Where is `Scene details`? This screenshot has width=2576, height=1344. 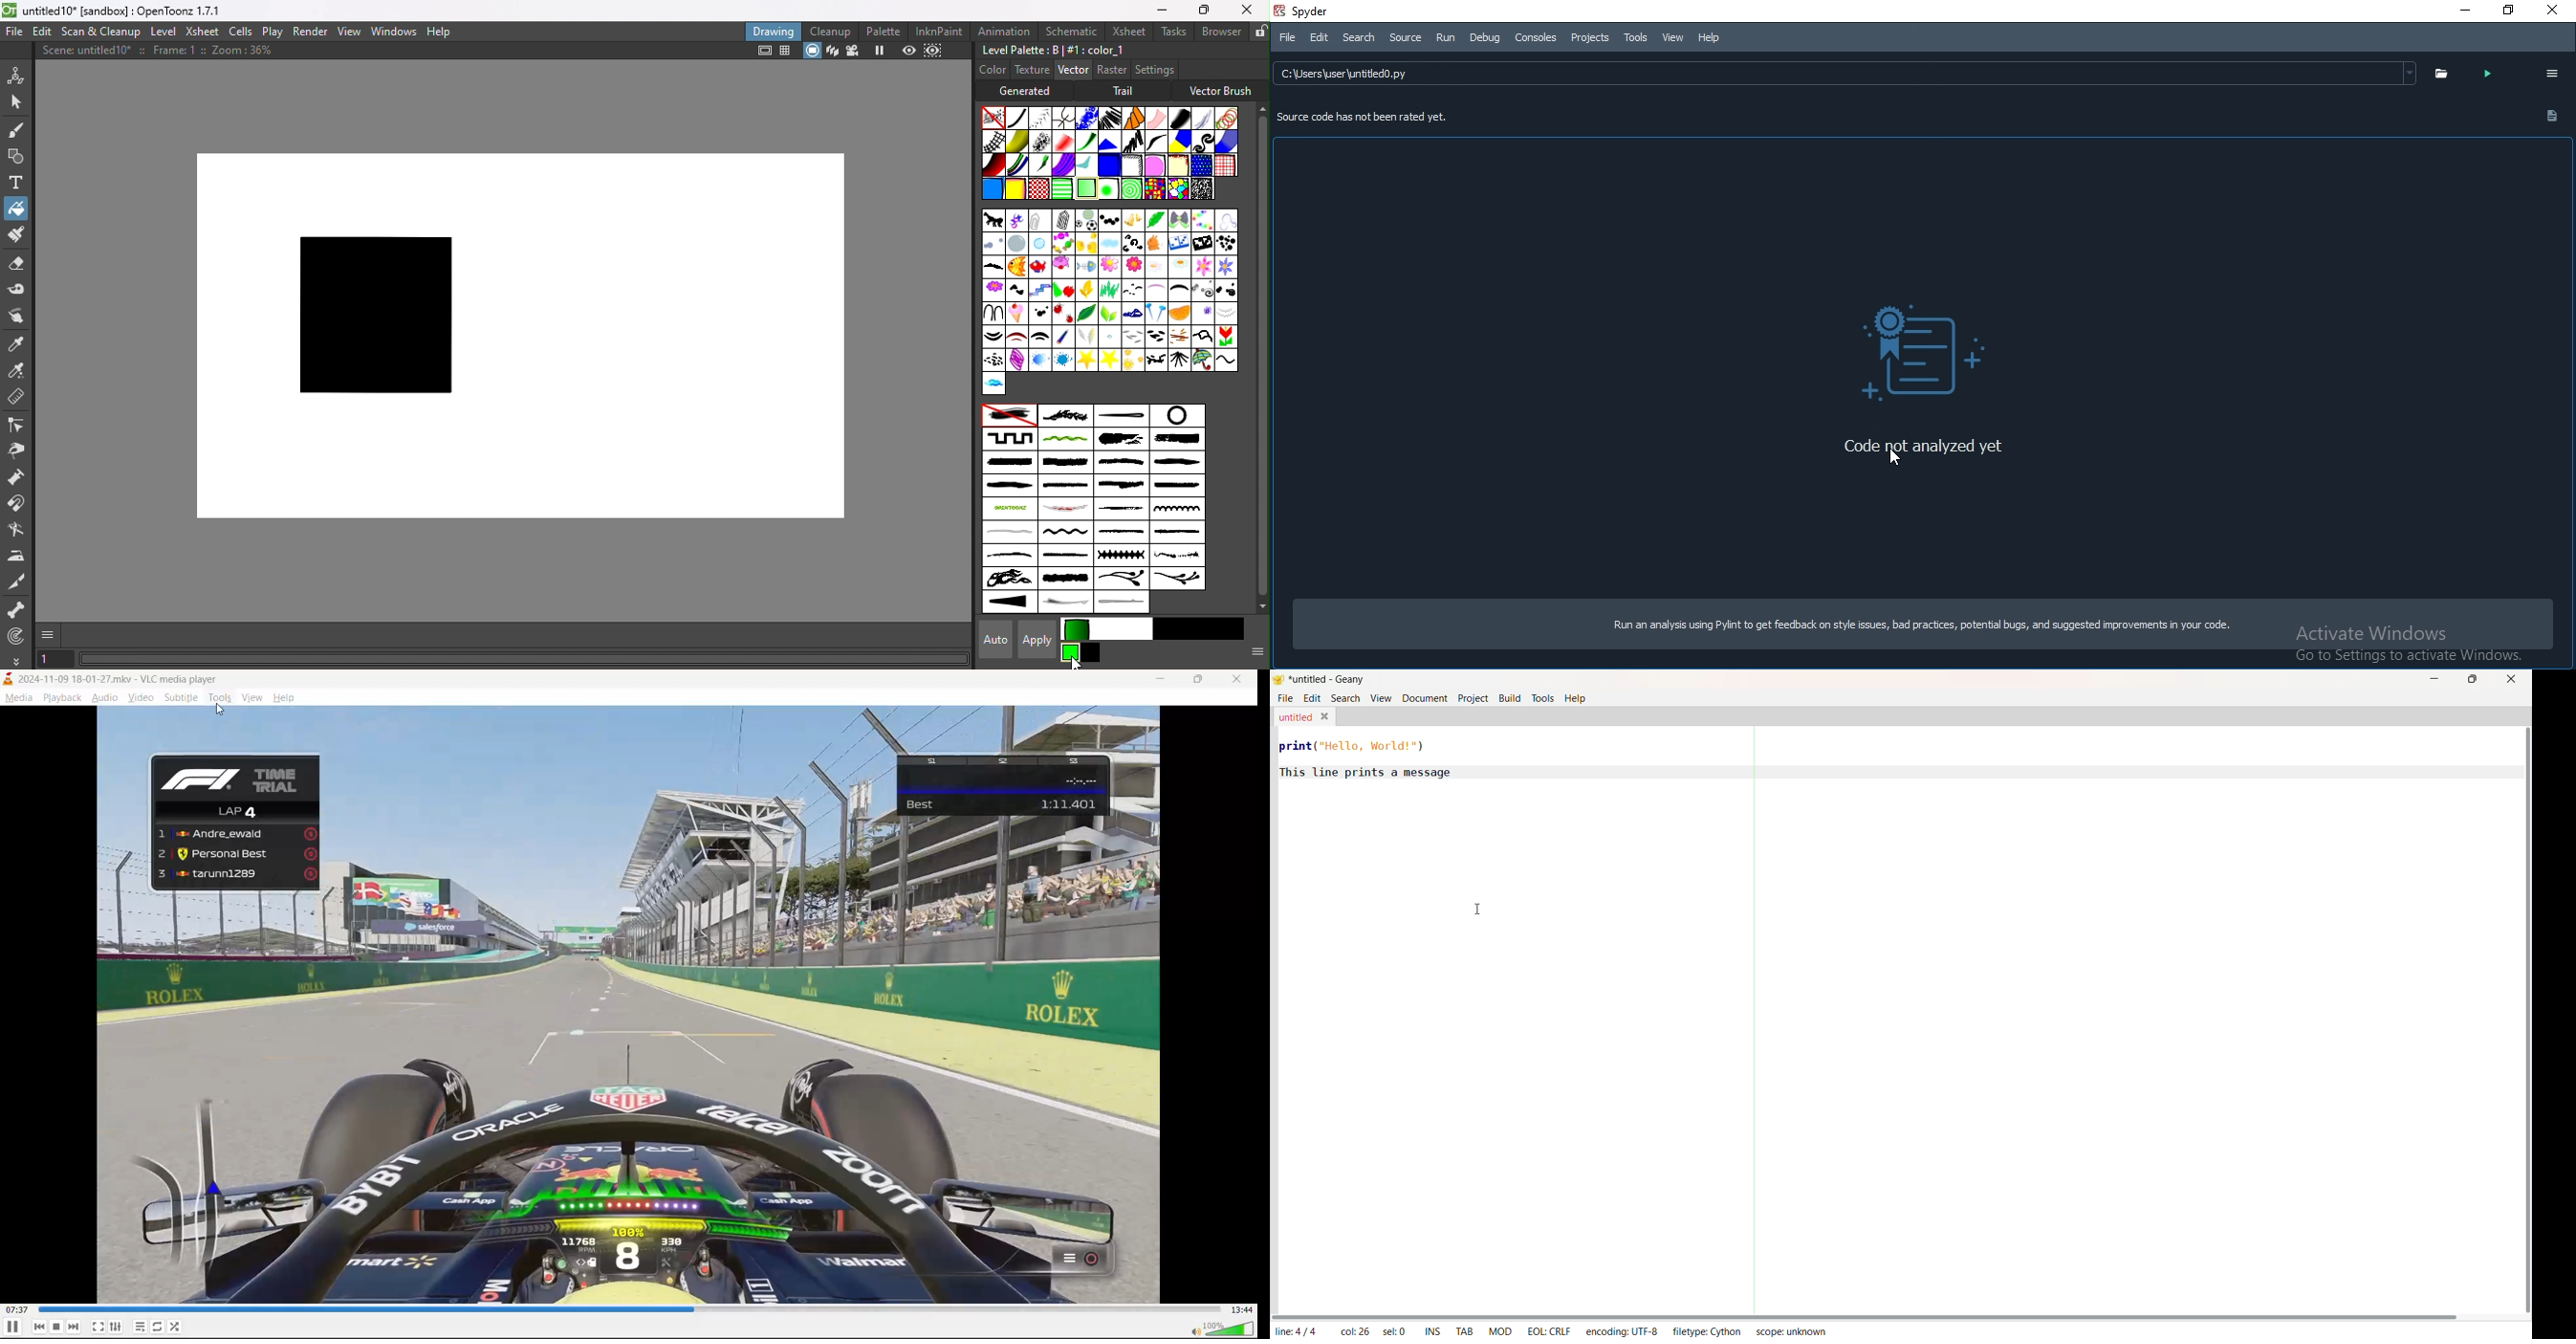
Scene details is located at coordinates (165, 53).